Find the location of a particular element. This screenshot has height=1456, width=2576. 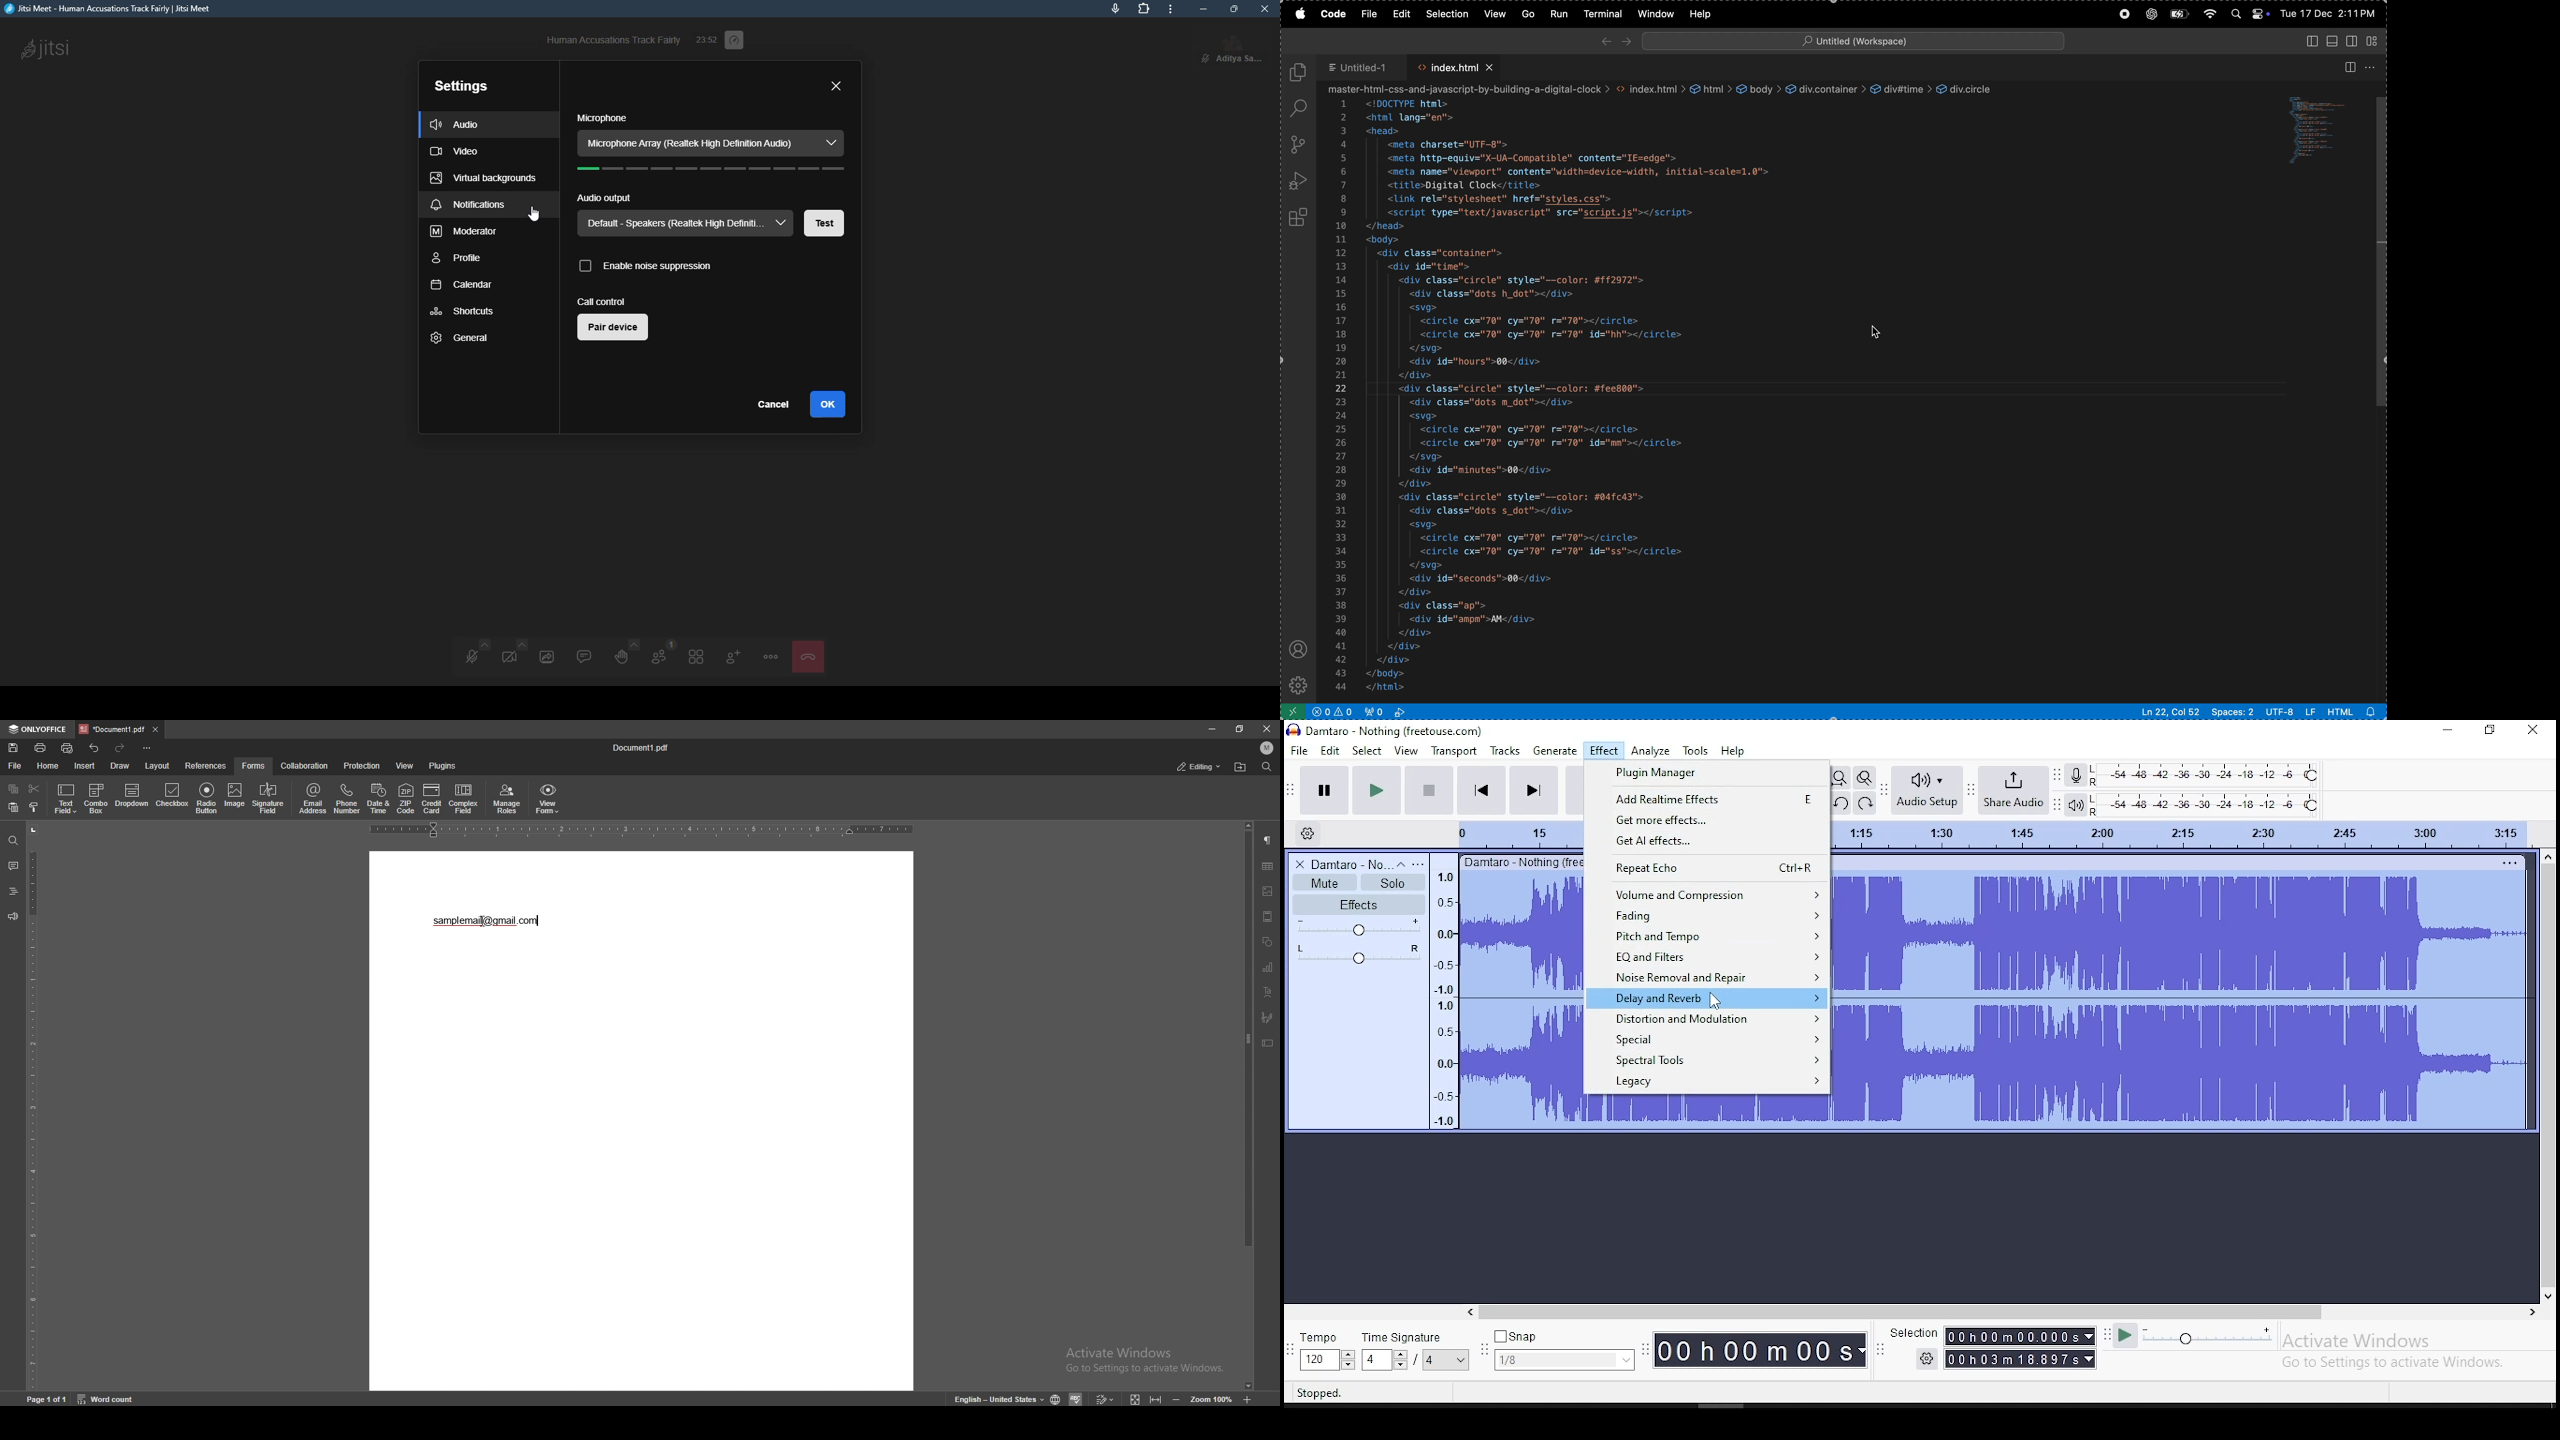

ln col is located at coordinates (2171, 712).